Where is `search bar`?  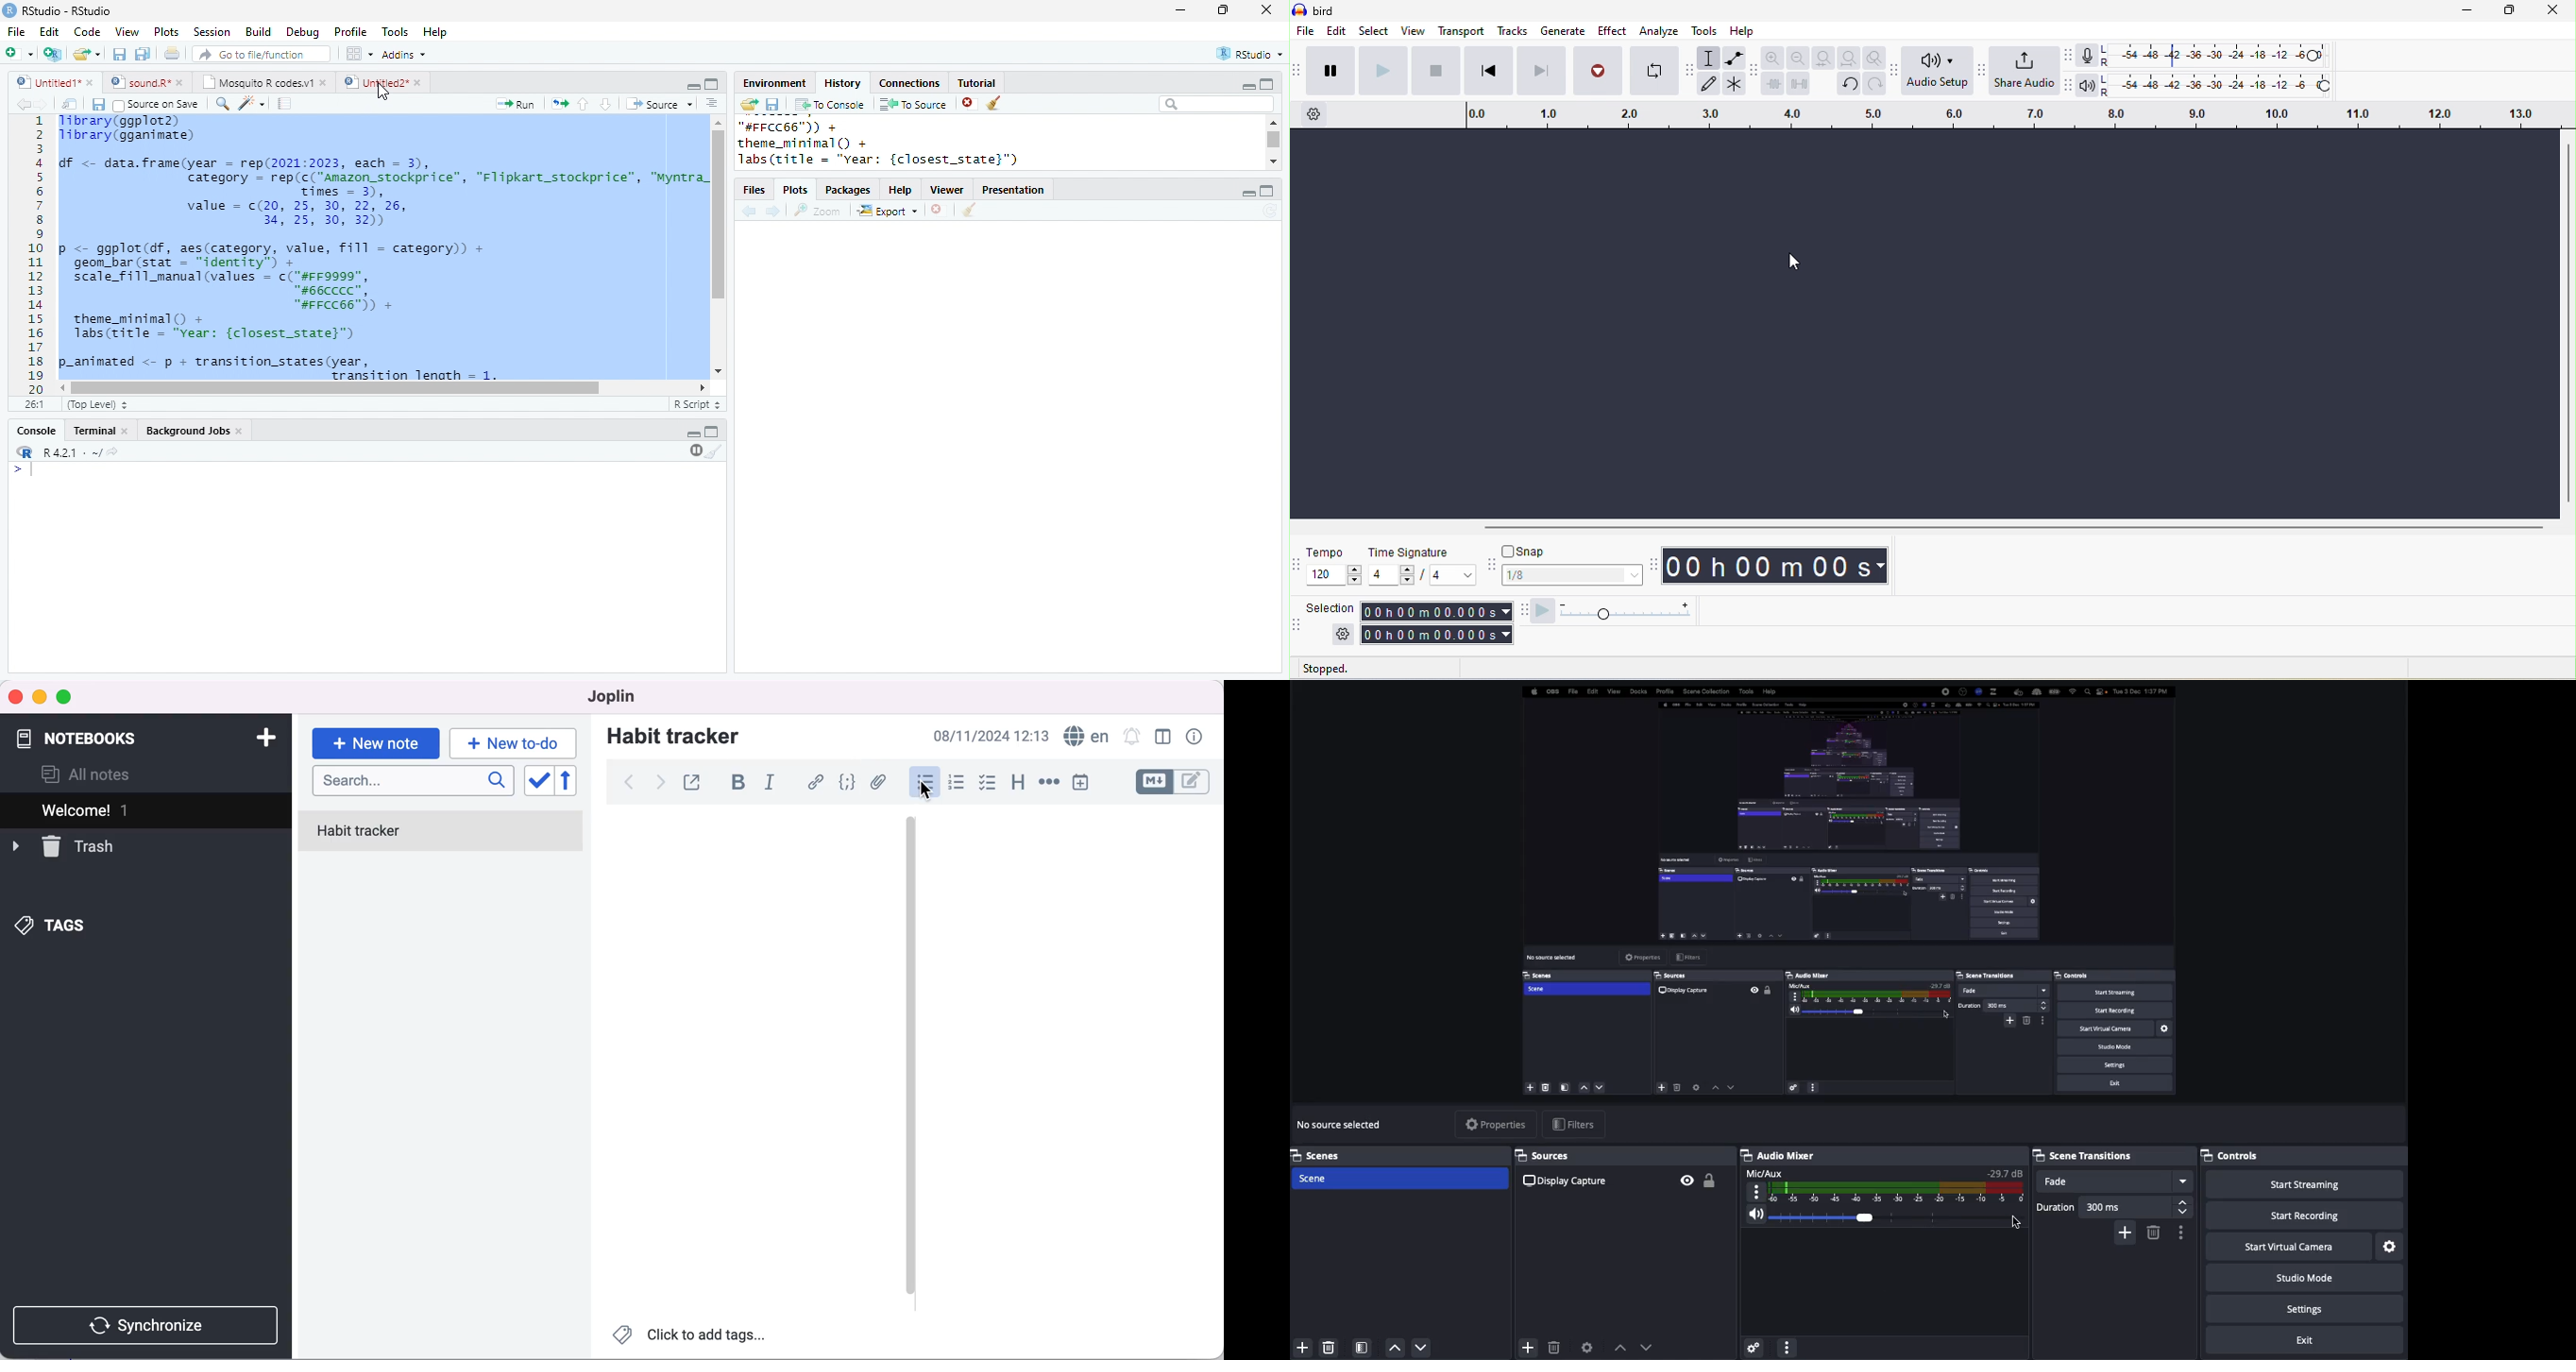
search bar is located at coordinates (1216, 104).